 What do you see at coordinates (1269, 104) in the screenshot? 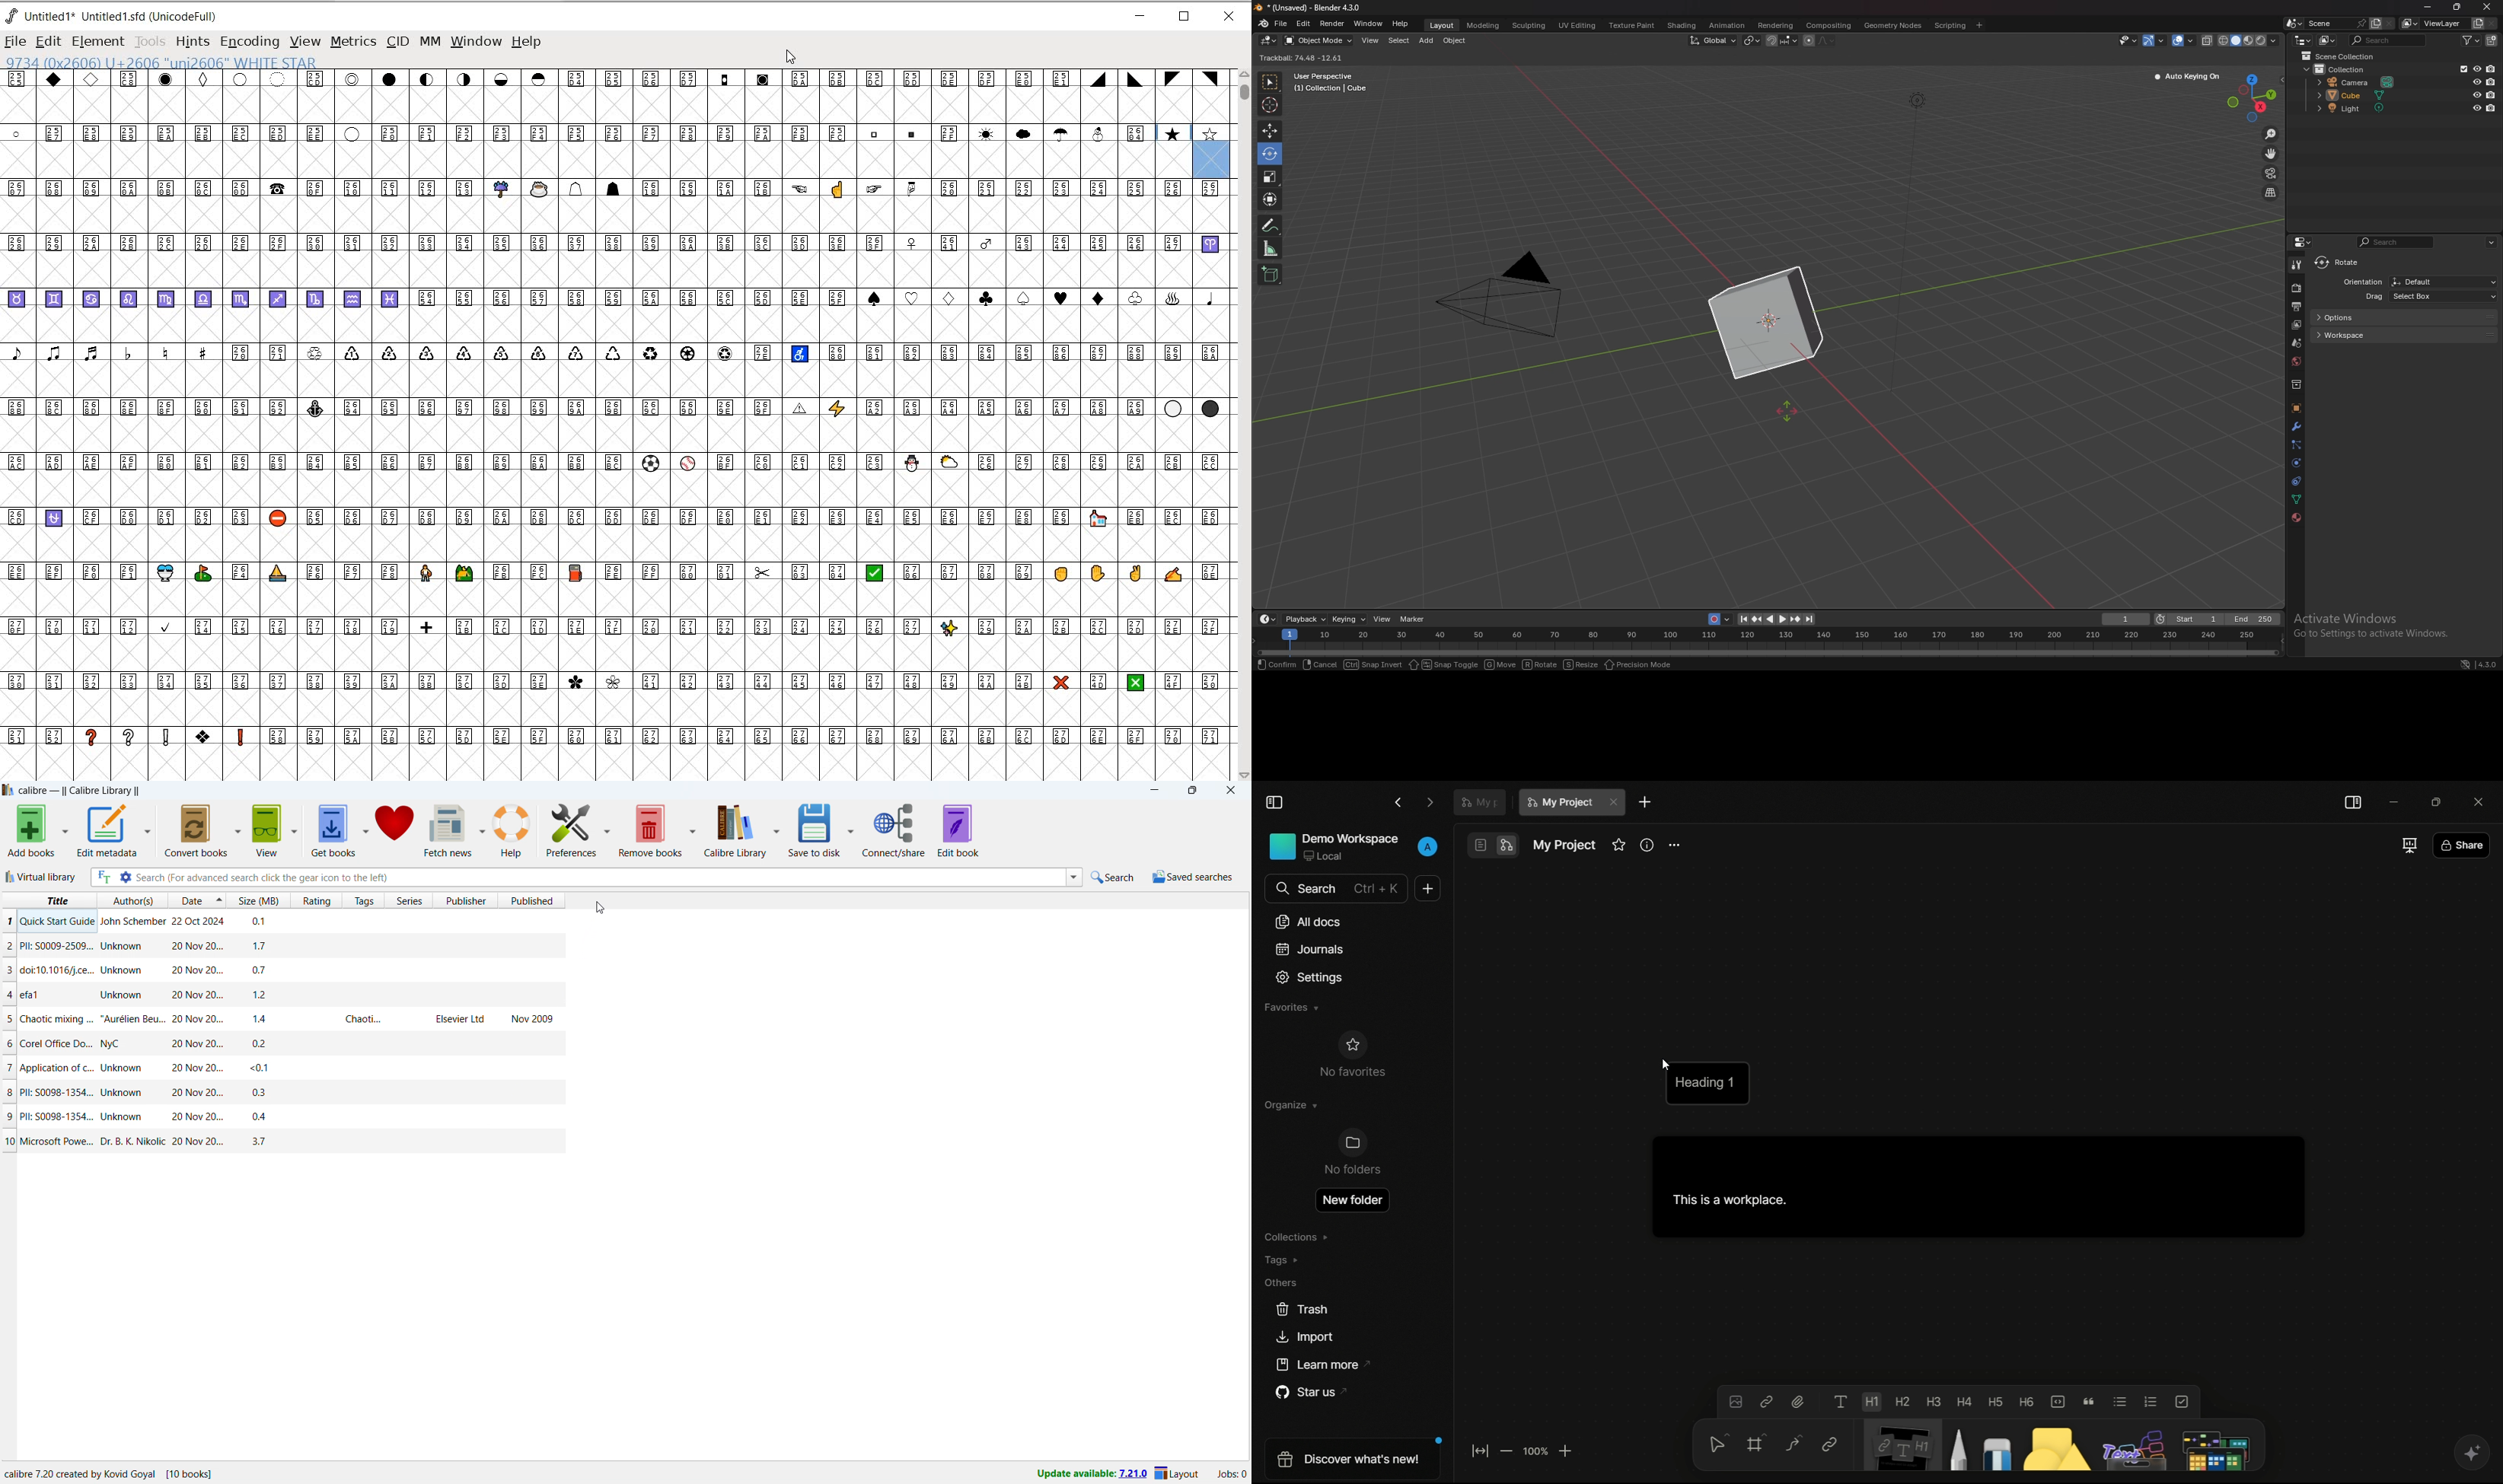
I see `cursor` at bounding box center [1269, 104].